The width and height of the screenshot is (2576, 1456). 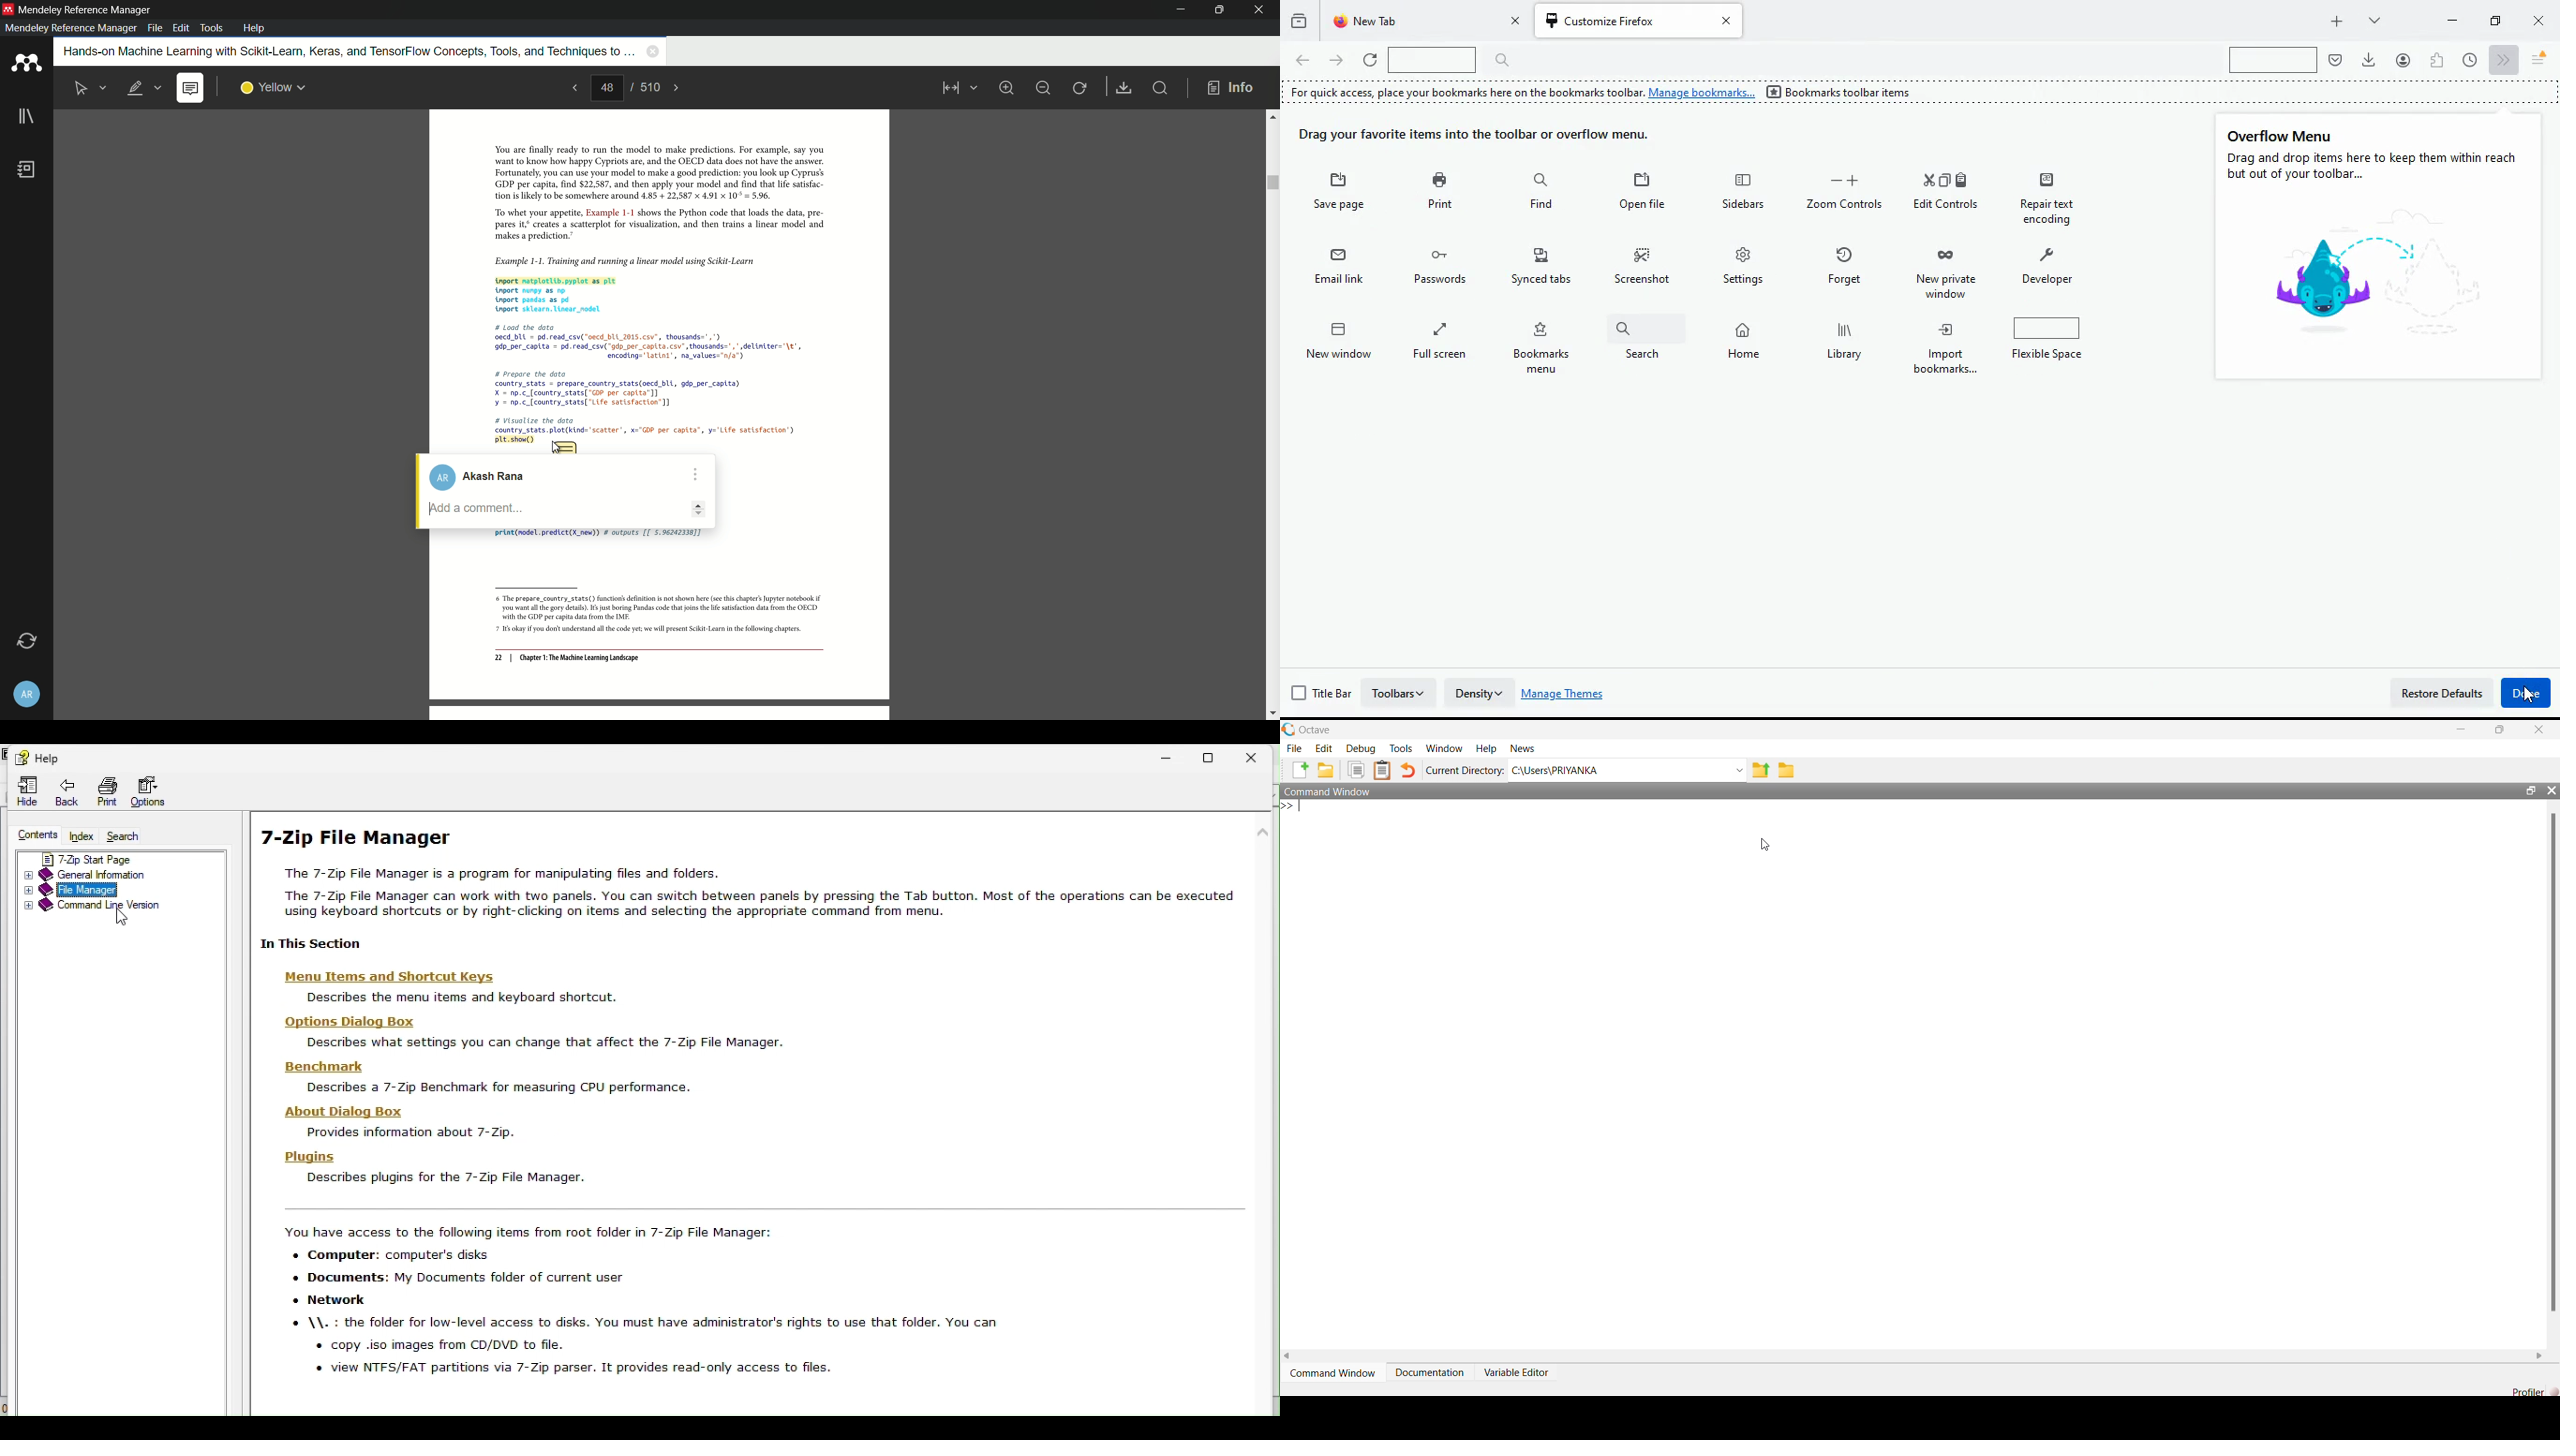 I want to click on minimize, so click(x=2452, y=19).